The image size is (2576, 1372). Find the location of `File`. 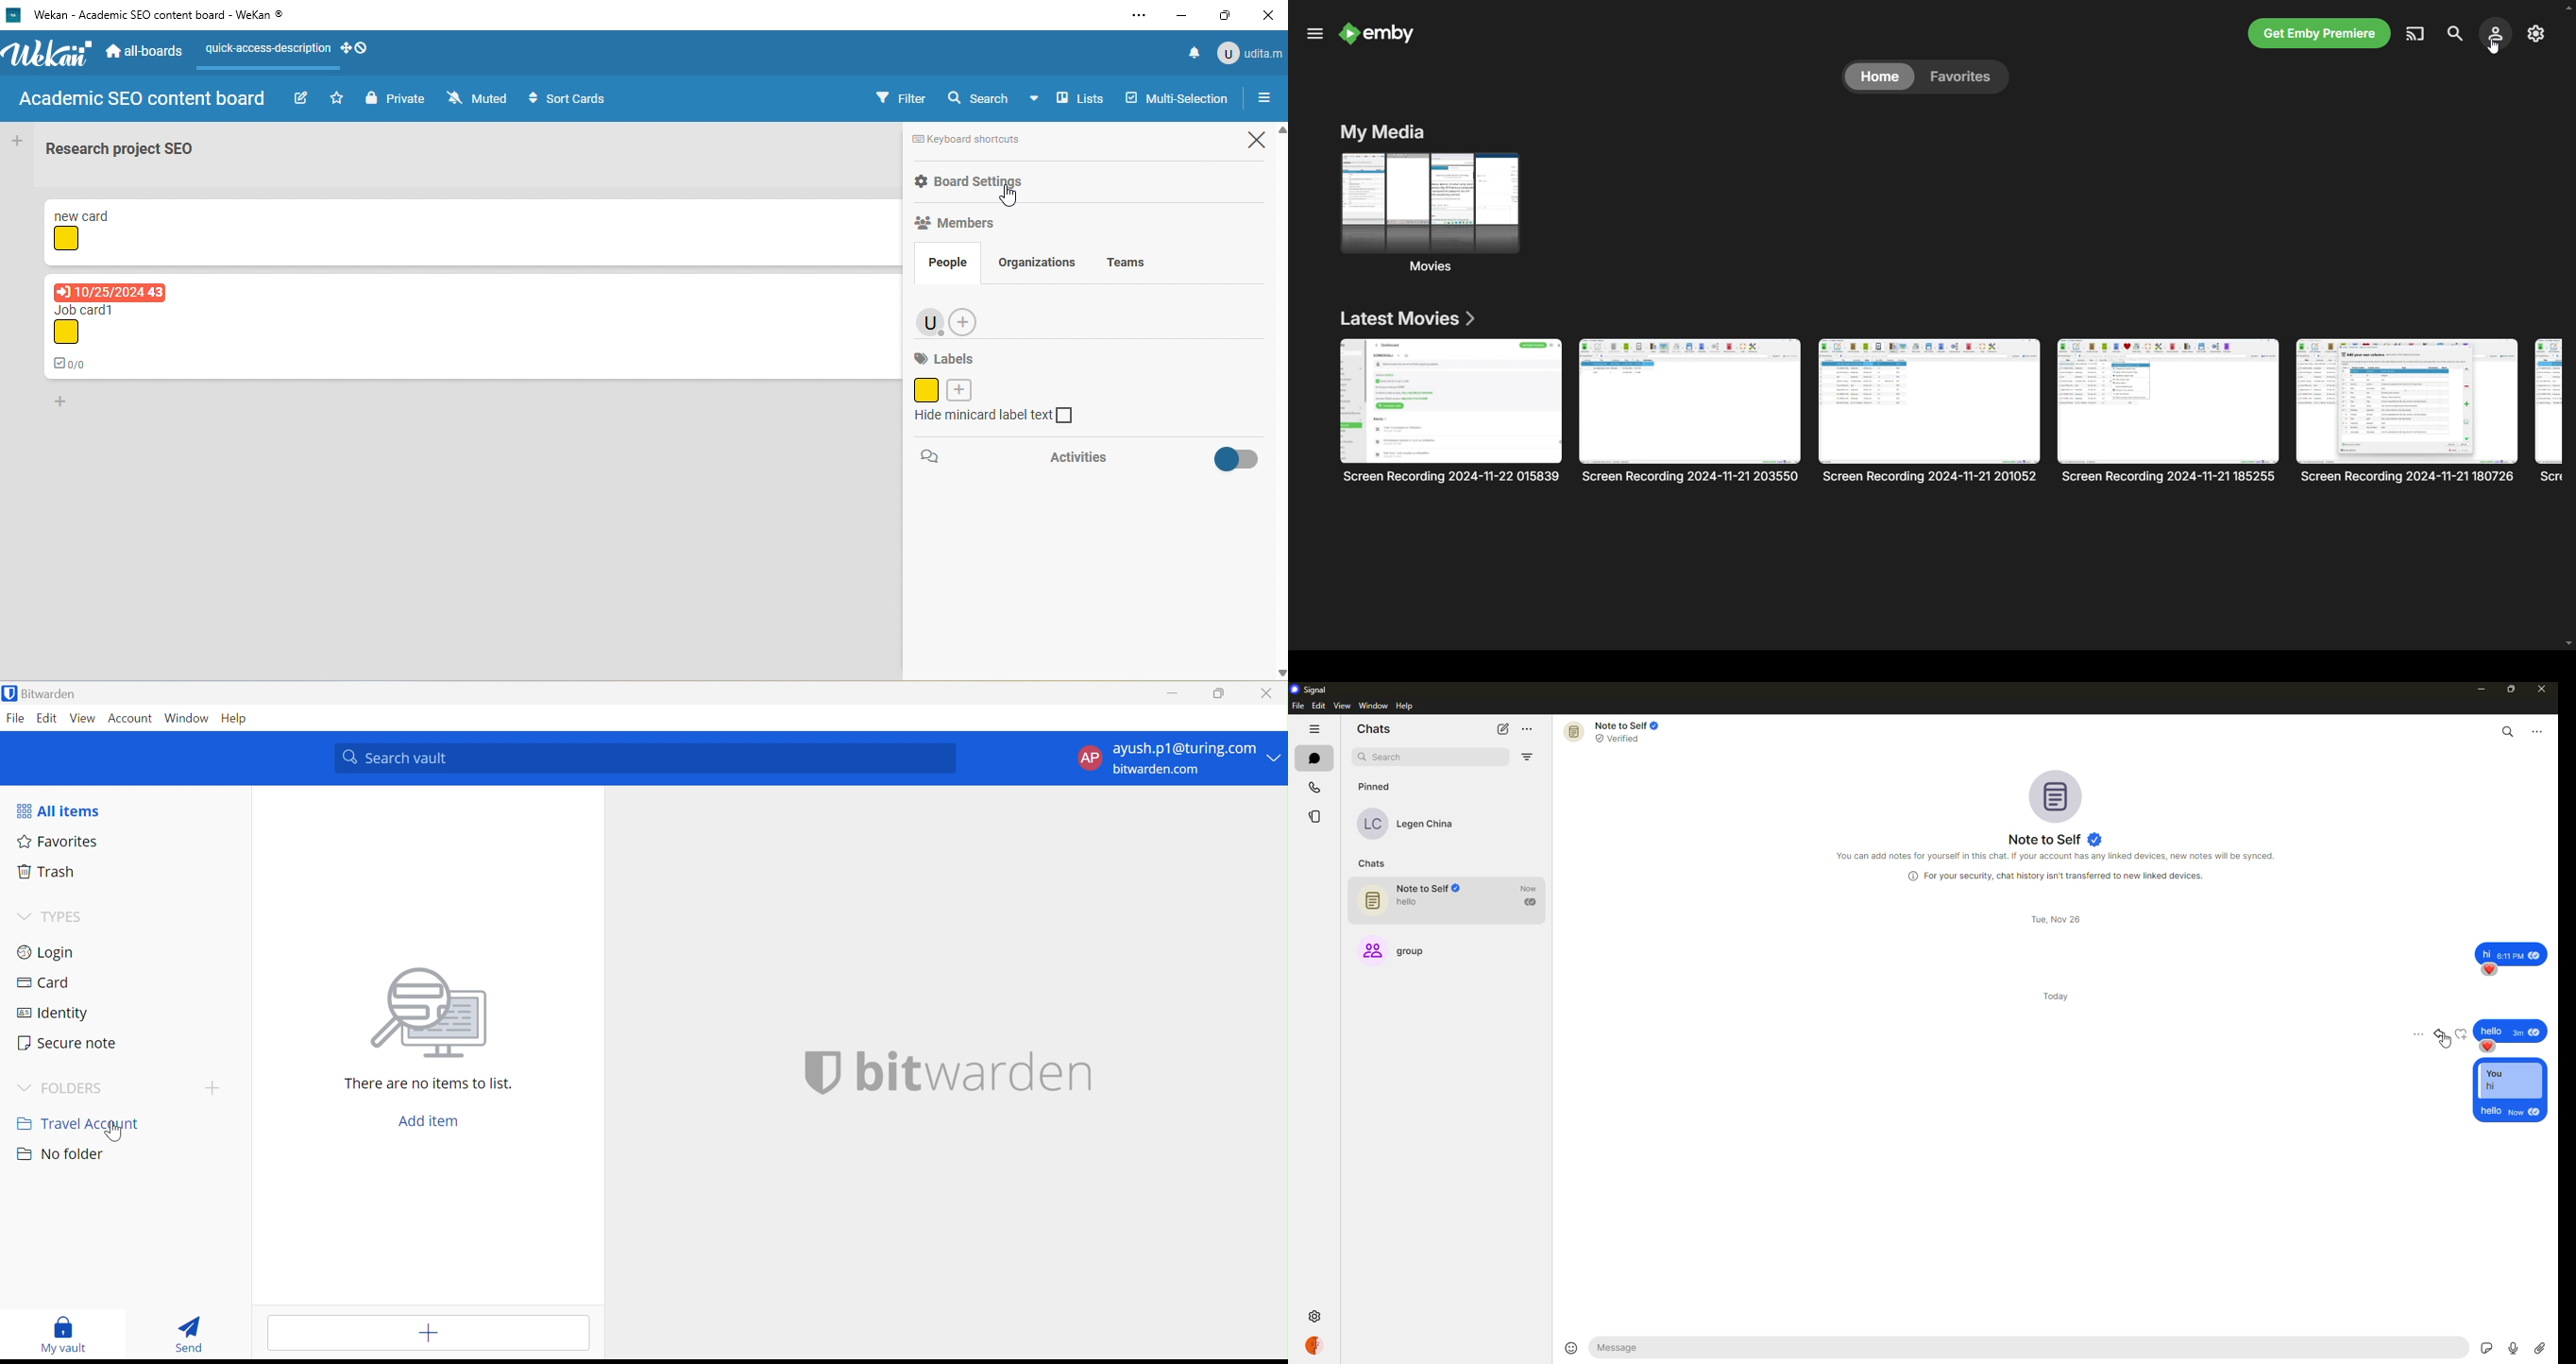

File is located at coordinates (17, 718).